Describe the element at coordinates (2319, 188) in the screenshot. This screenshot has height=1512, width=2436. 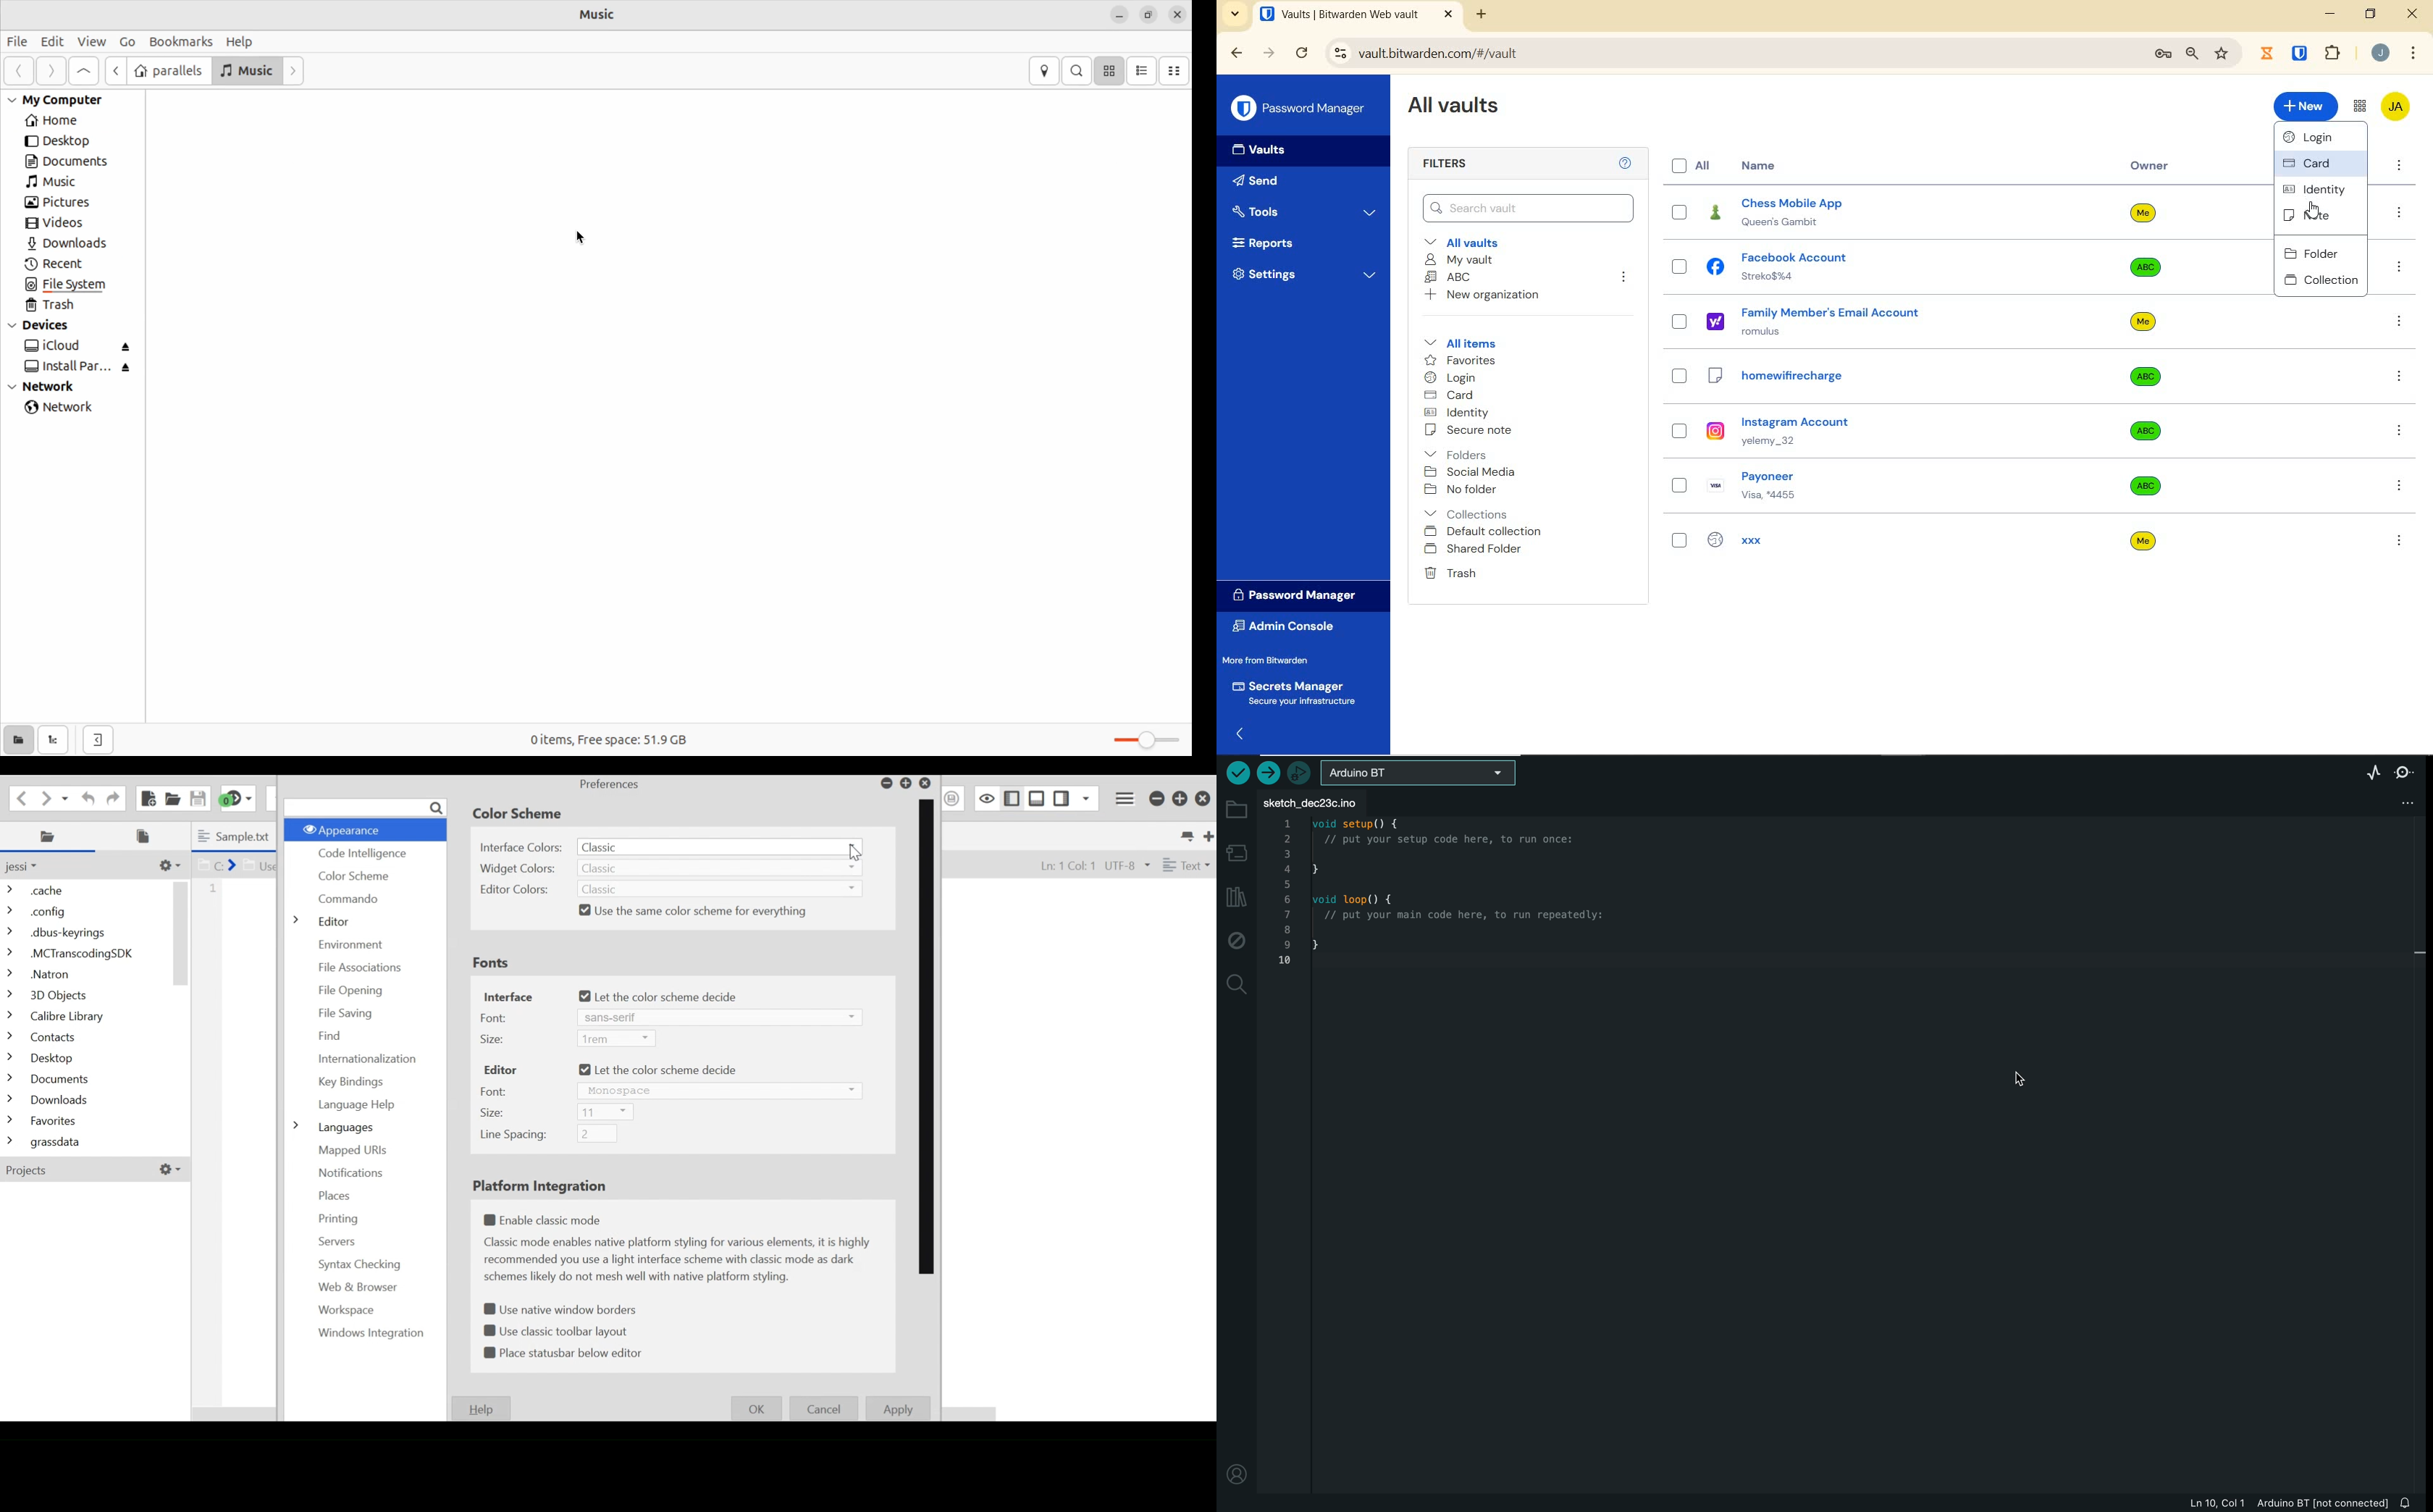
I see `identity` at that location.